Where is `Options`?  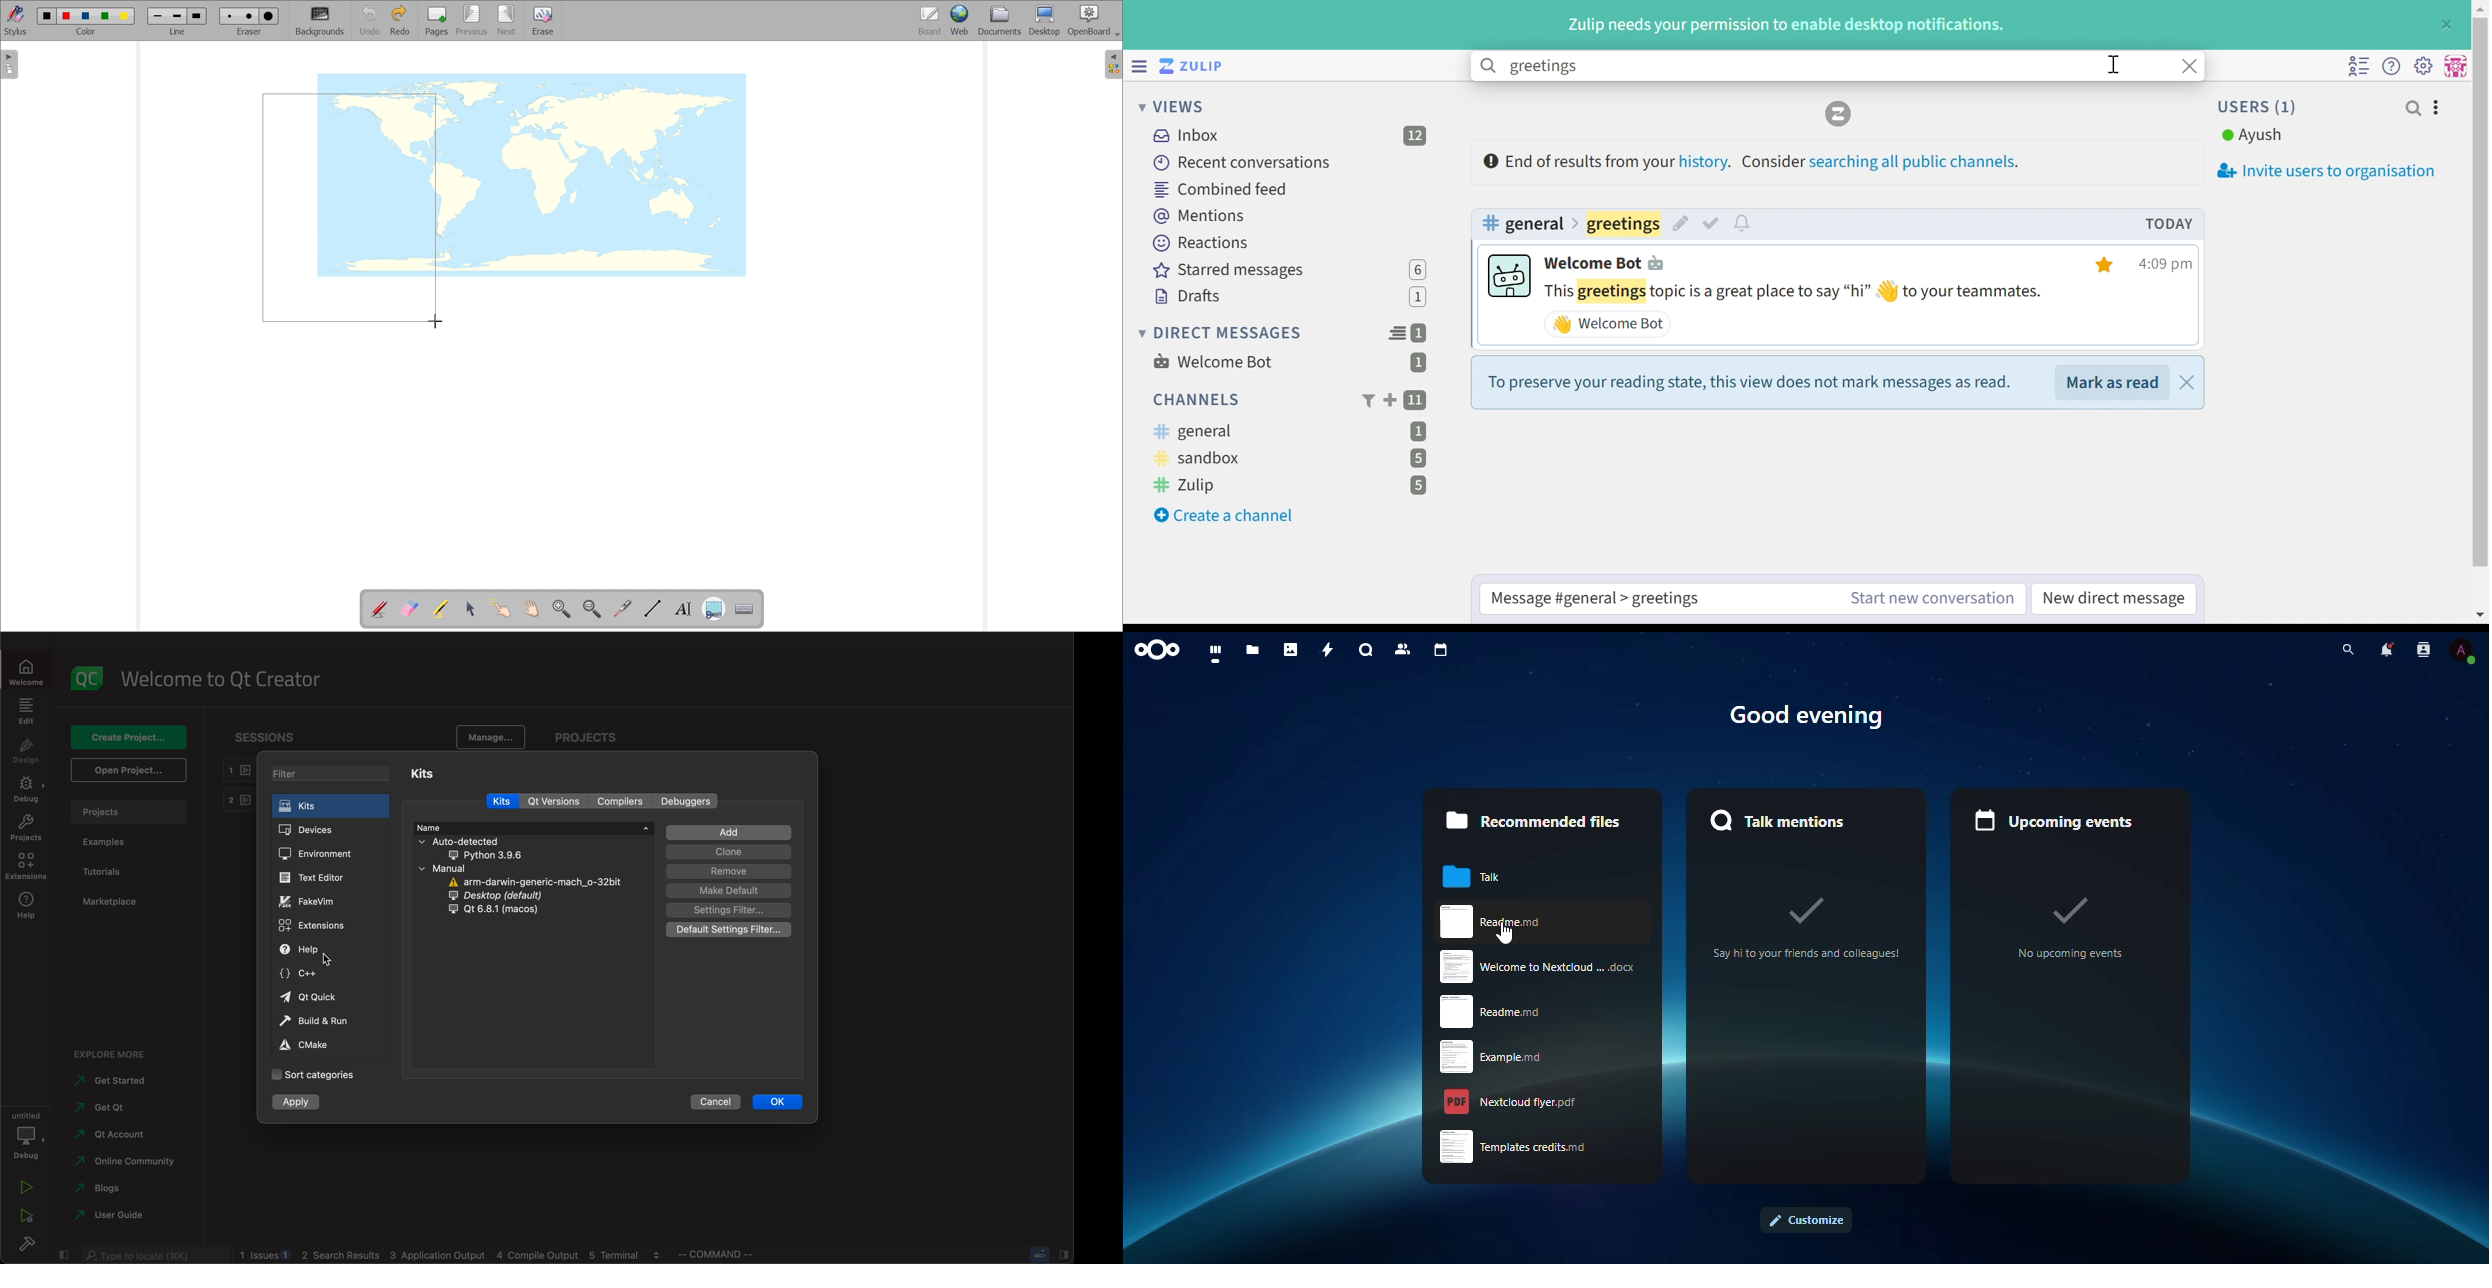
Options is located at coordinates (2437, 108).